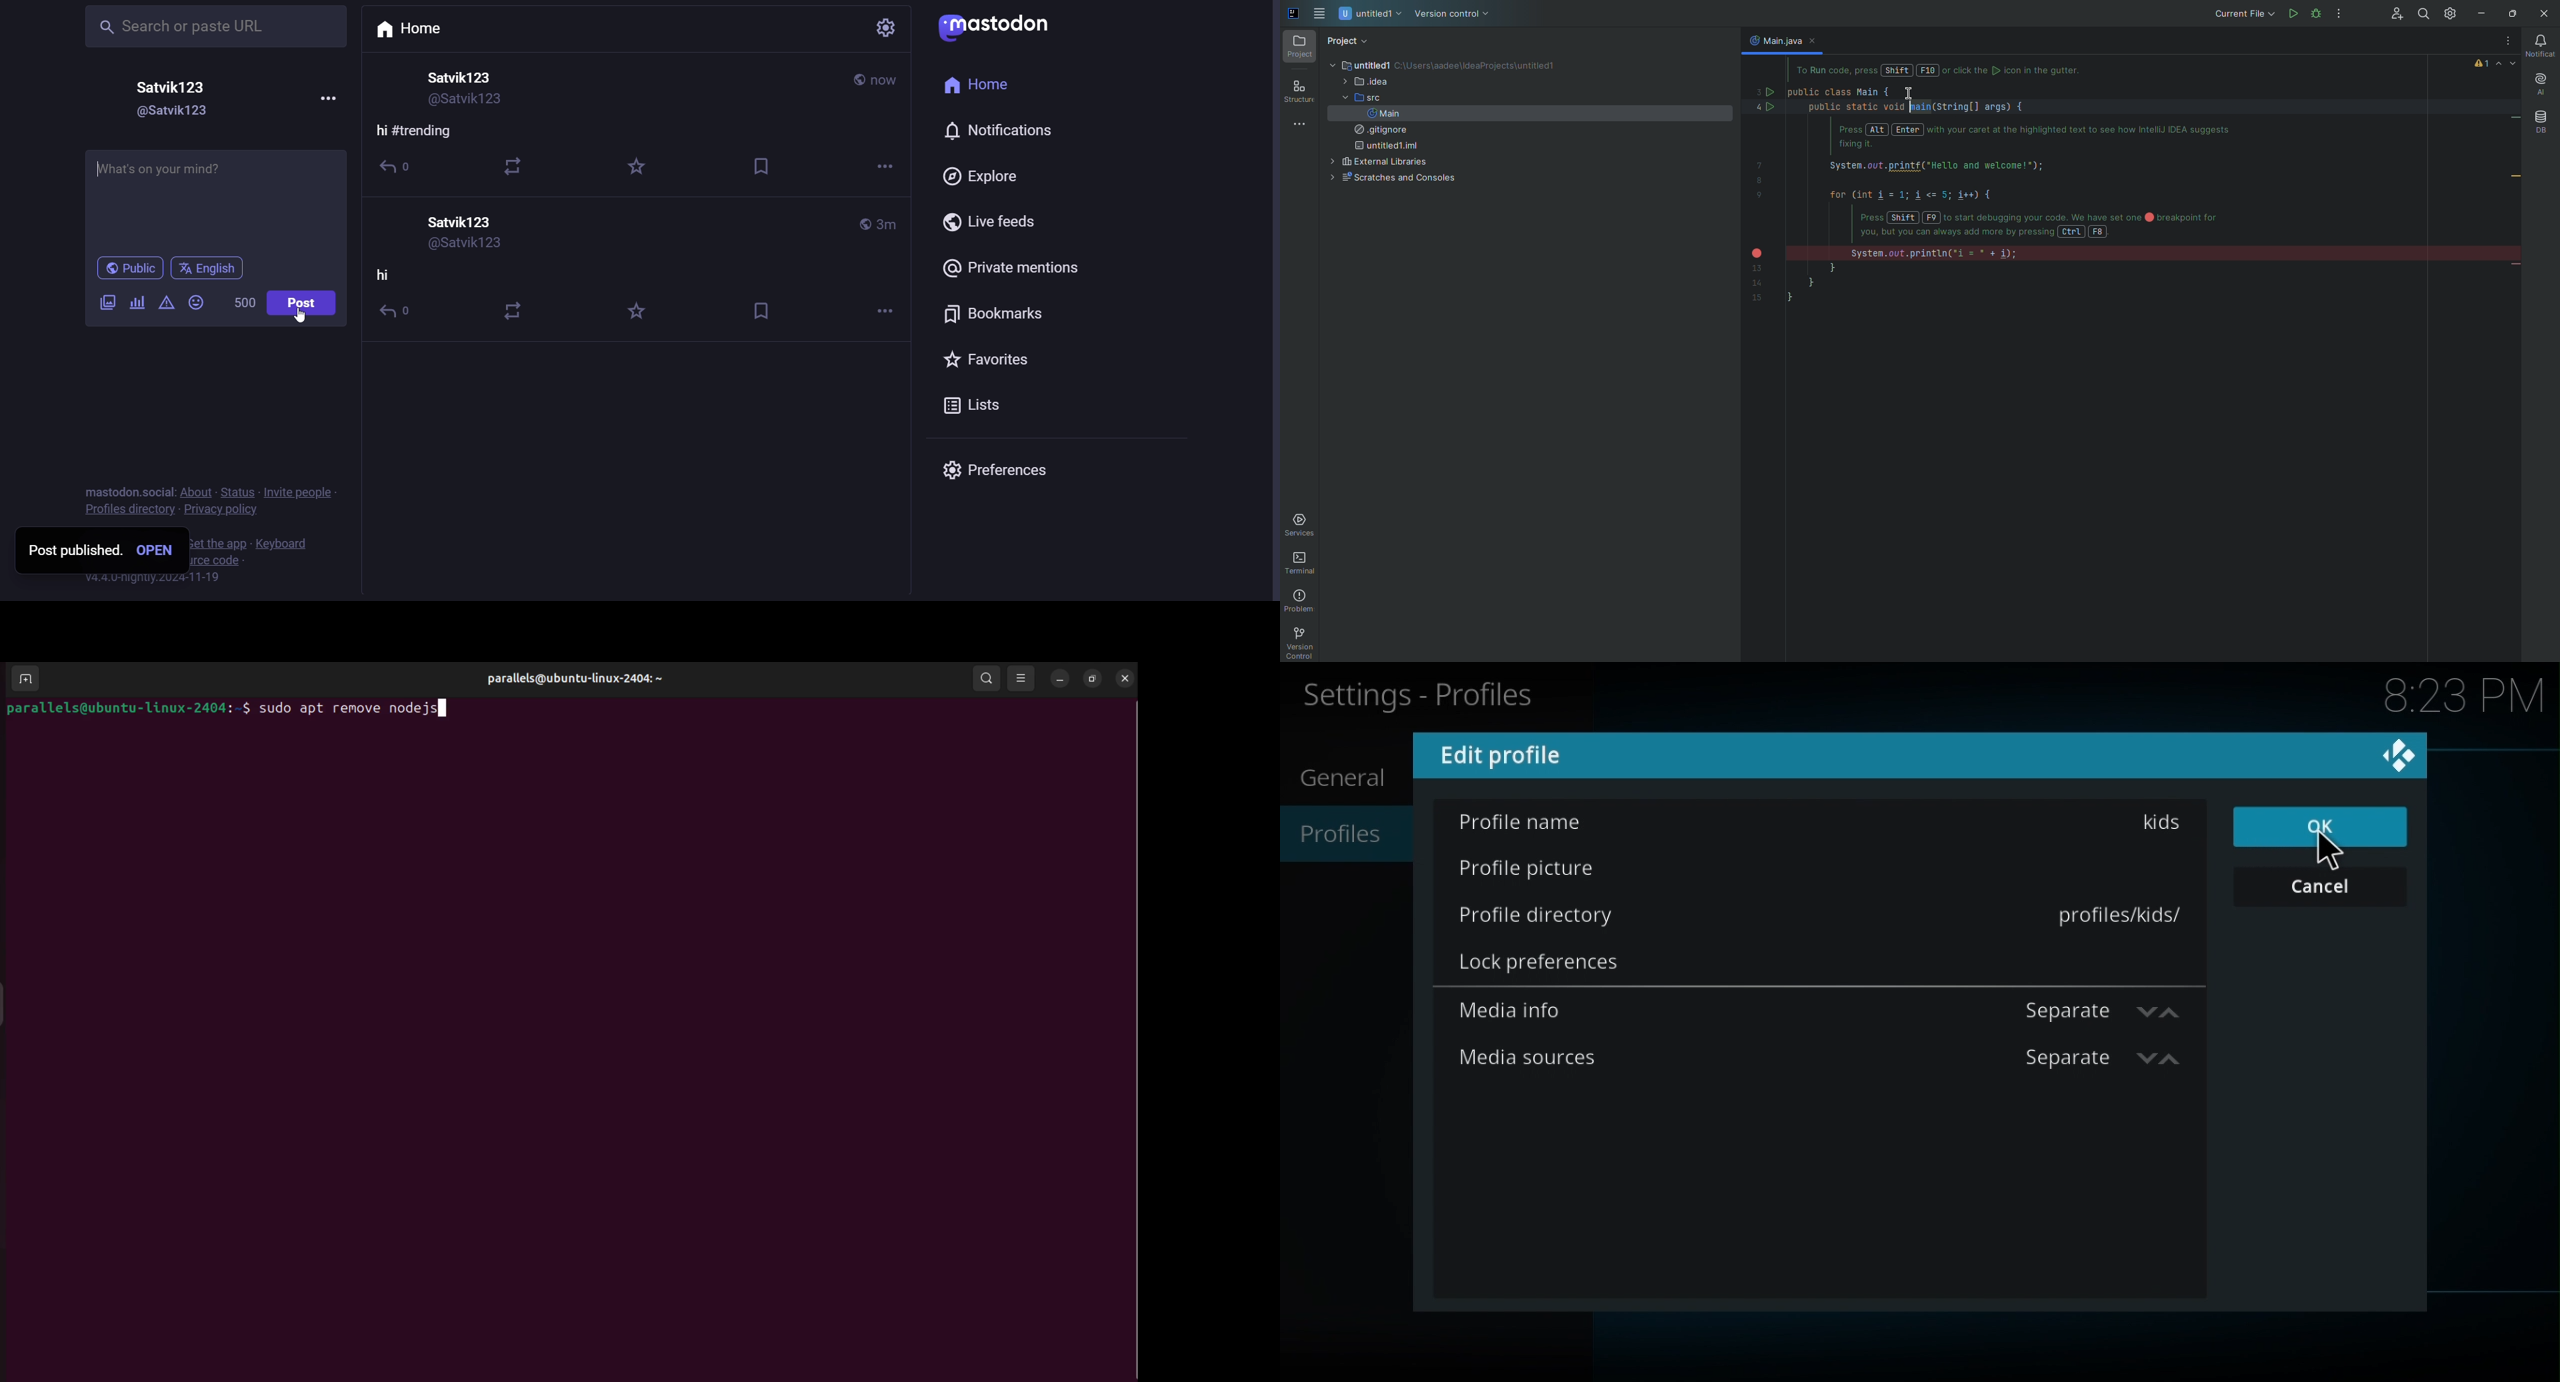 The height and width of the screenshot is (1400, 2576). I want to click on Media info, so click(1521, 1013).